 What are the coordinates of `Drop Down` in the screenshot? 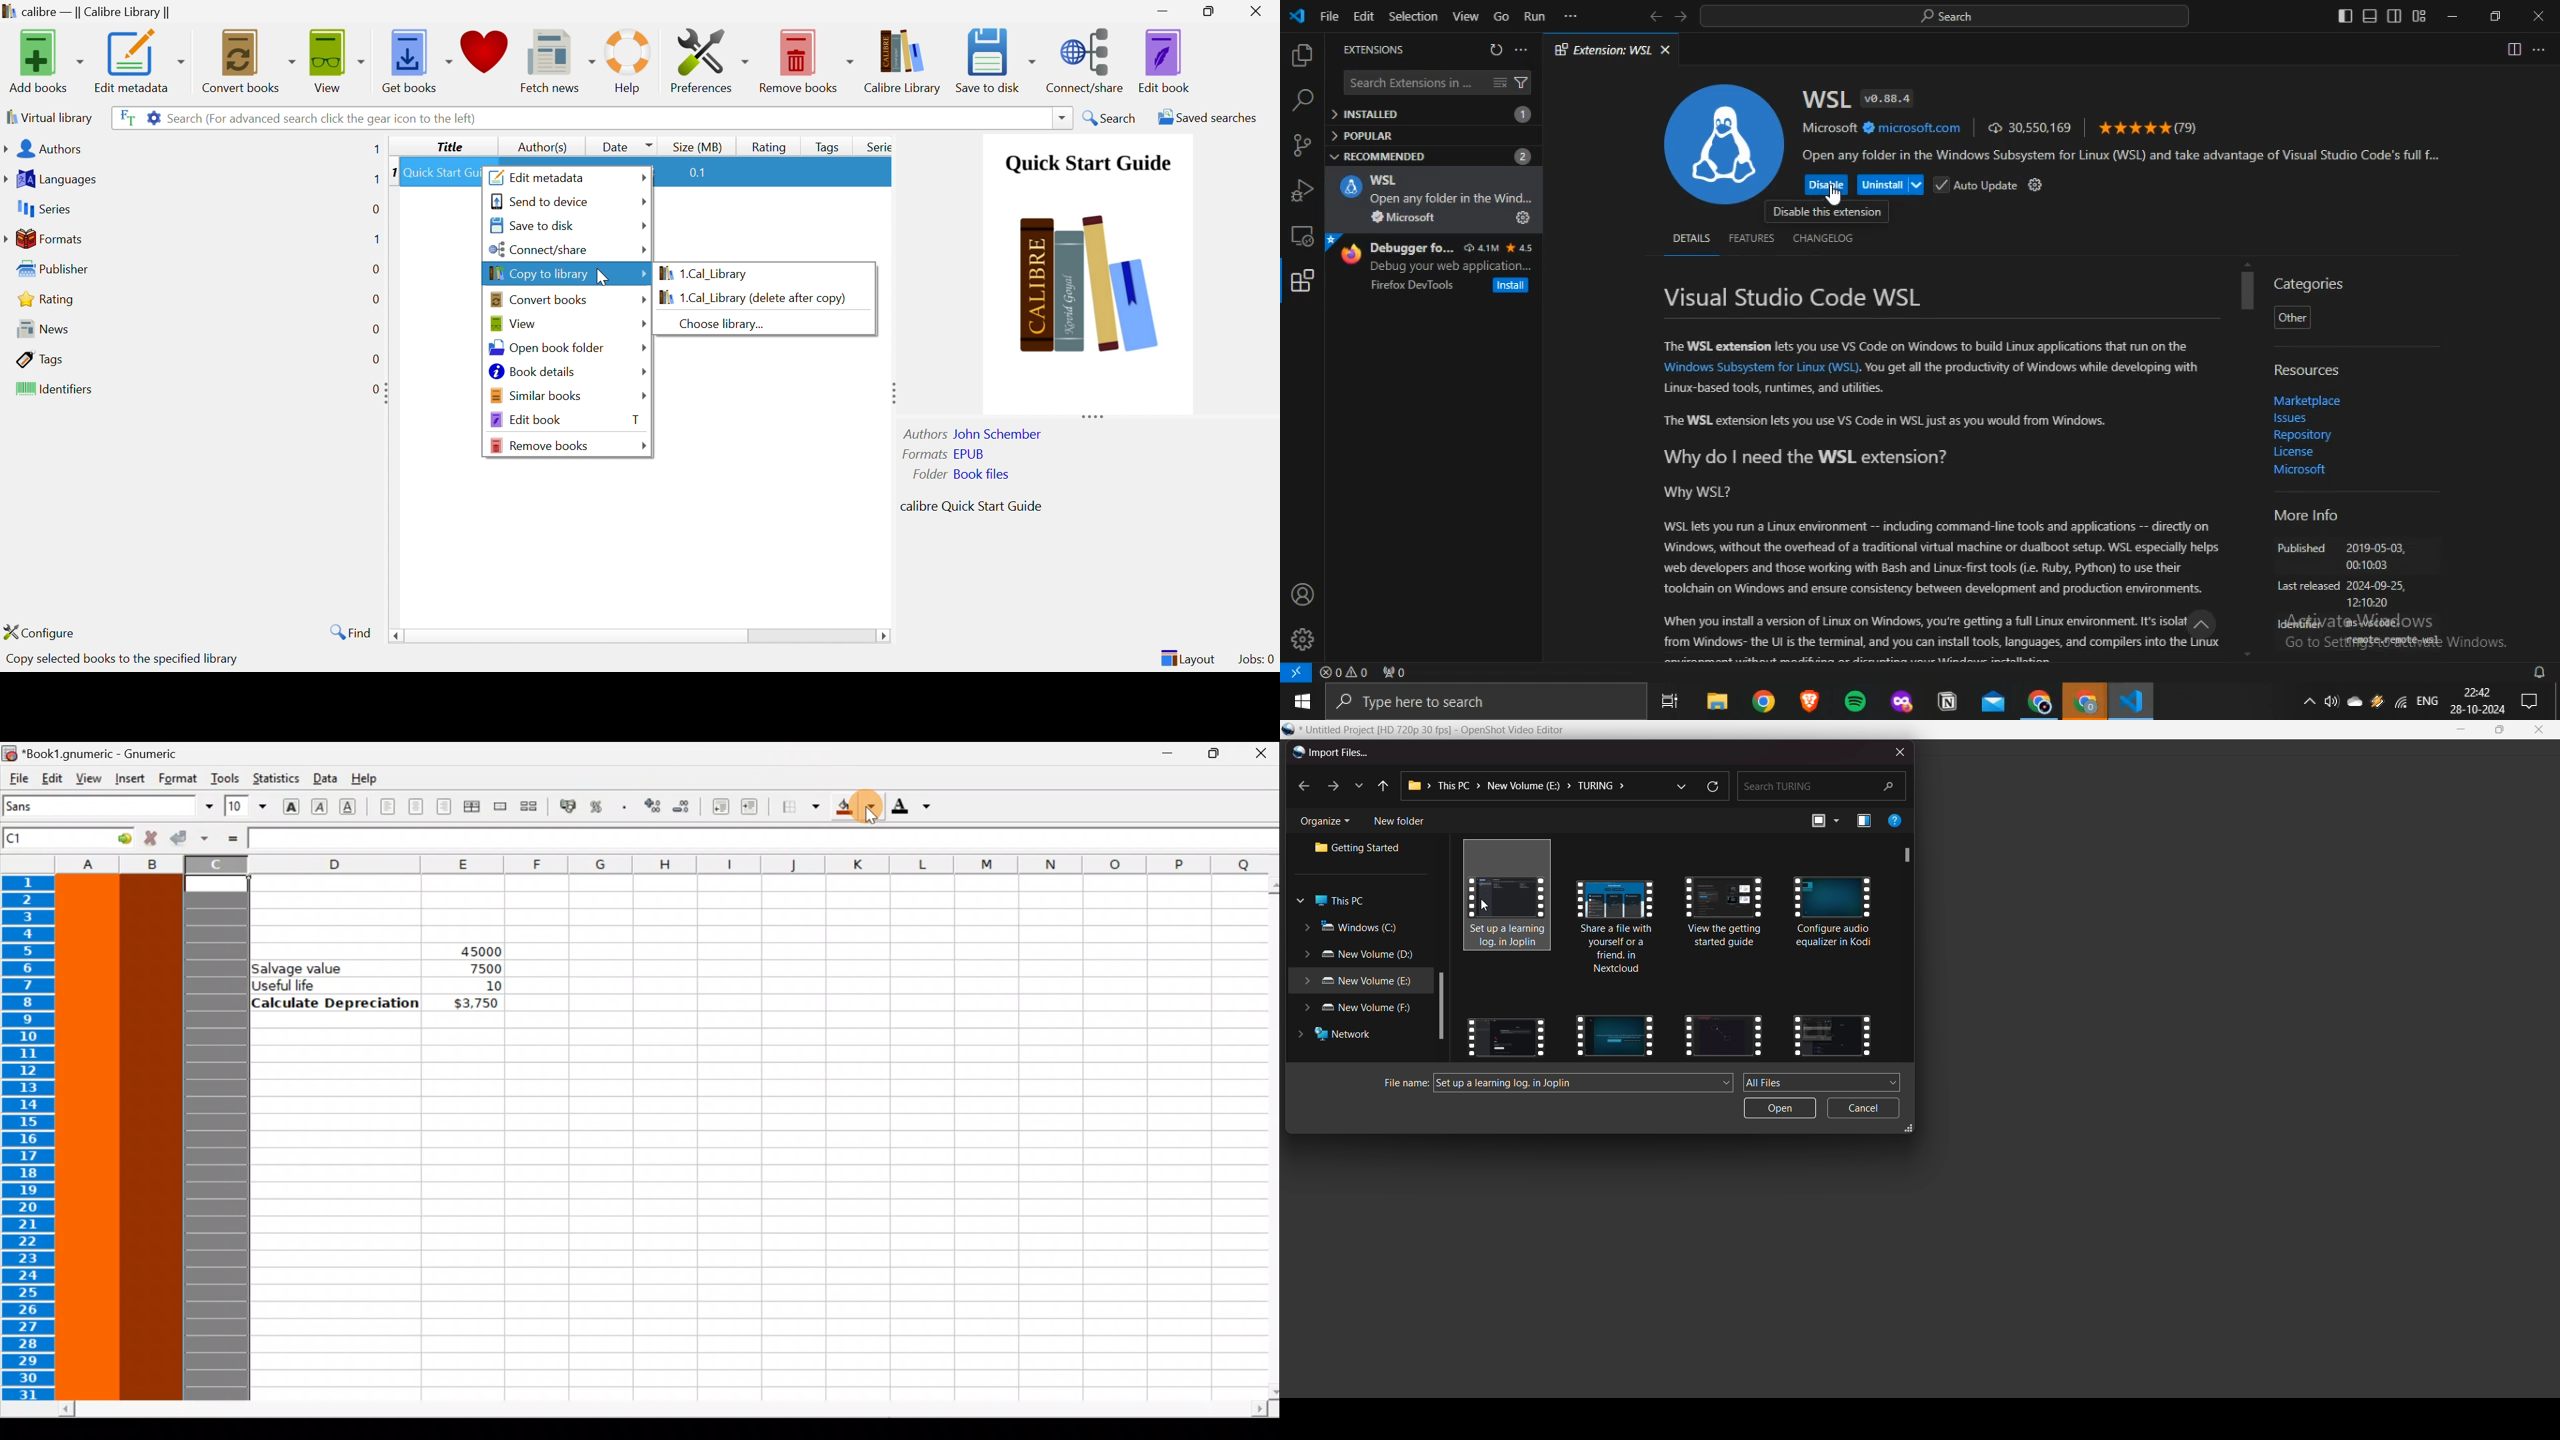 It's located at (643, 445).